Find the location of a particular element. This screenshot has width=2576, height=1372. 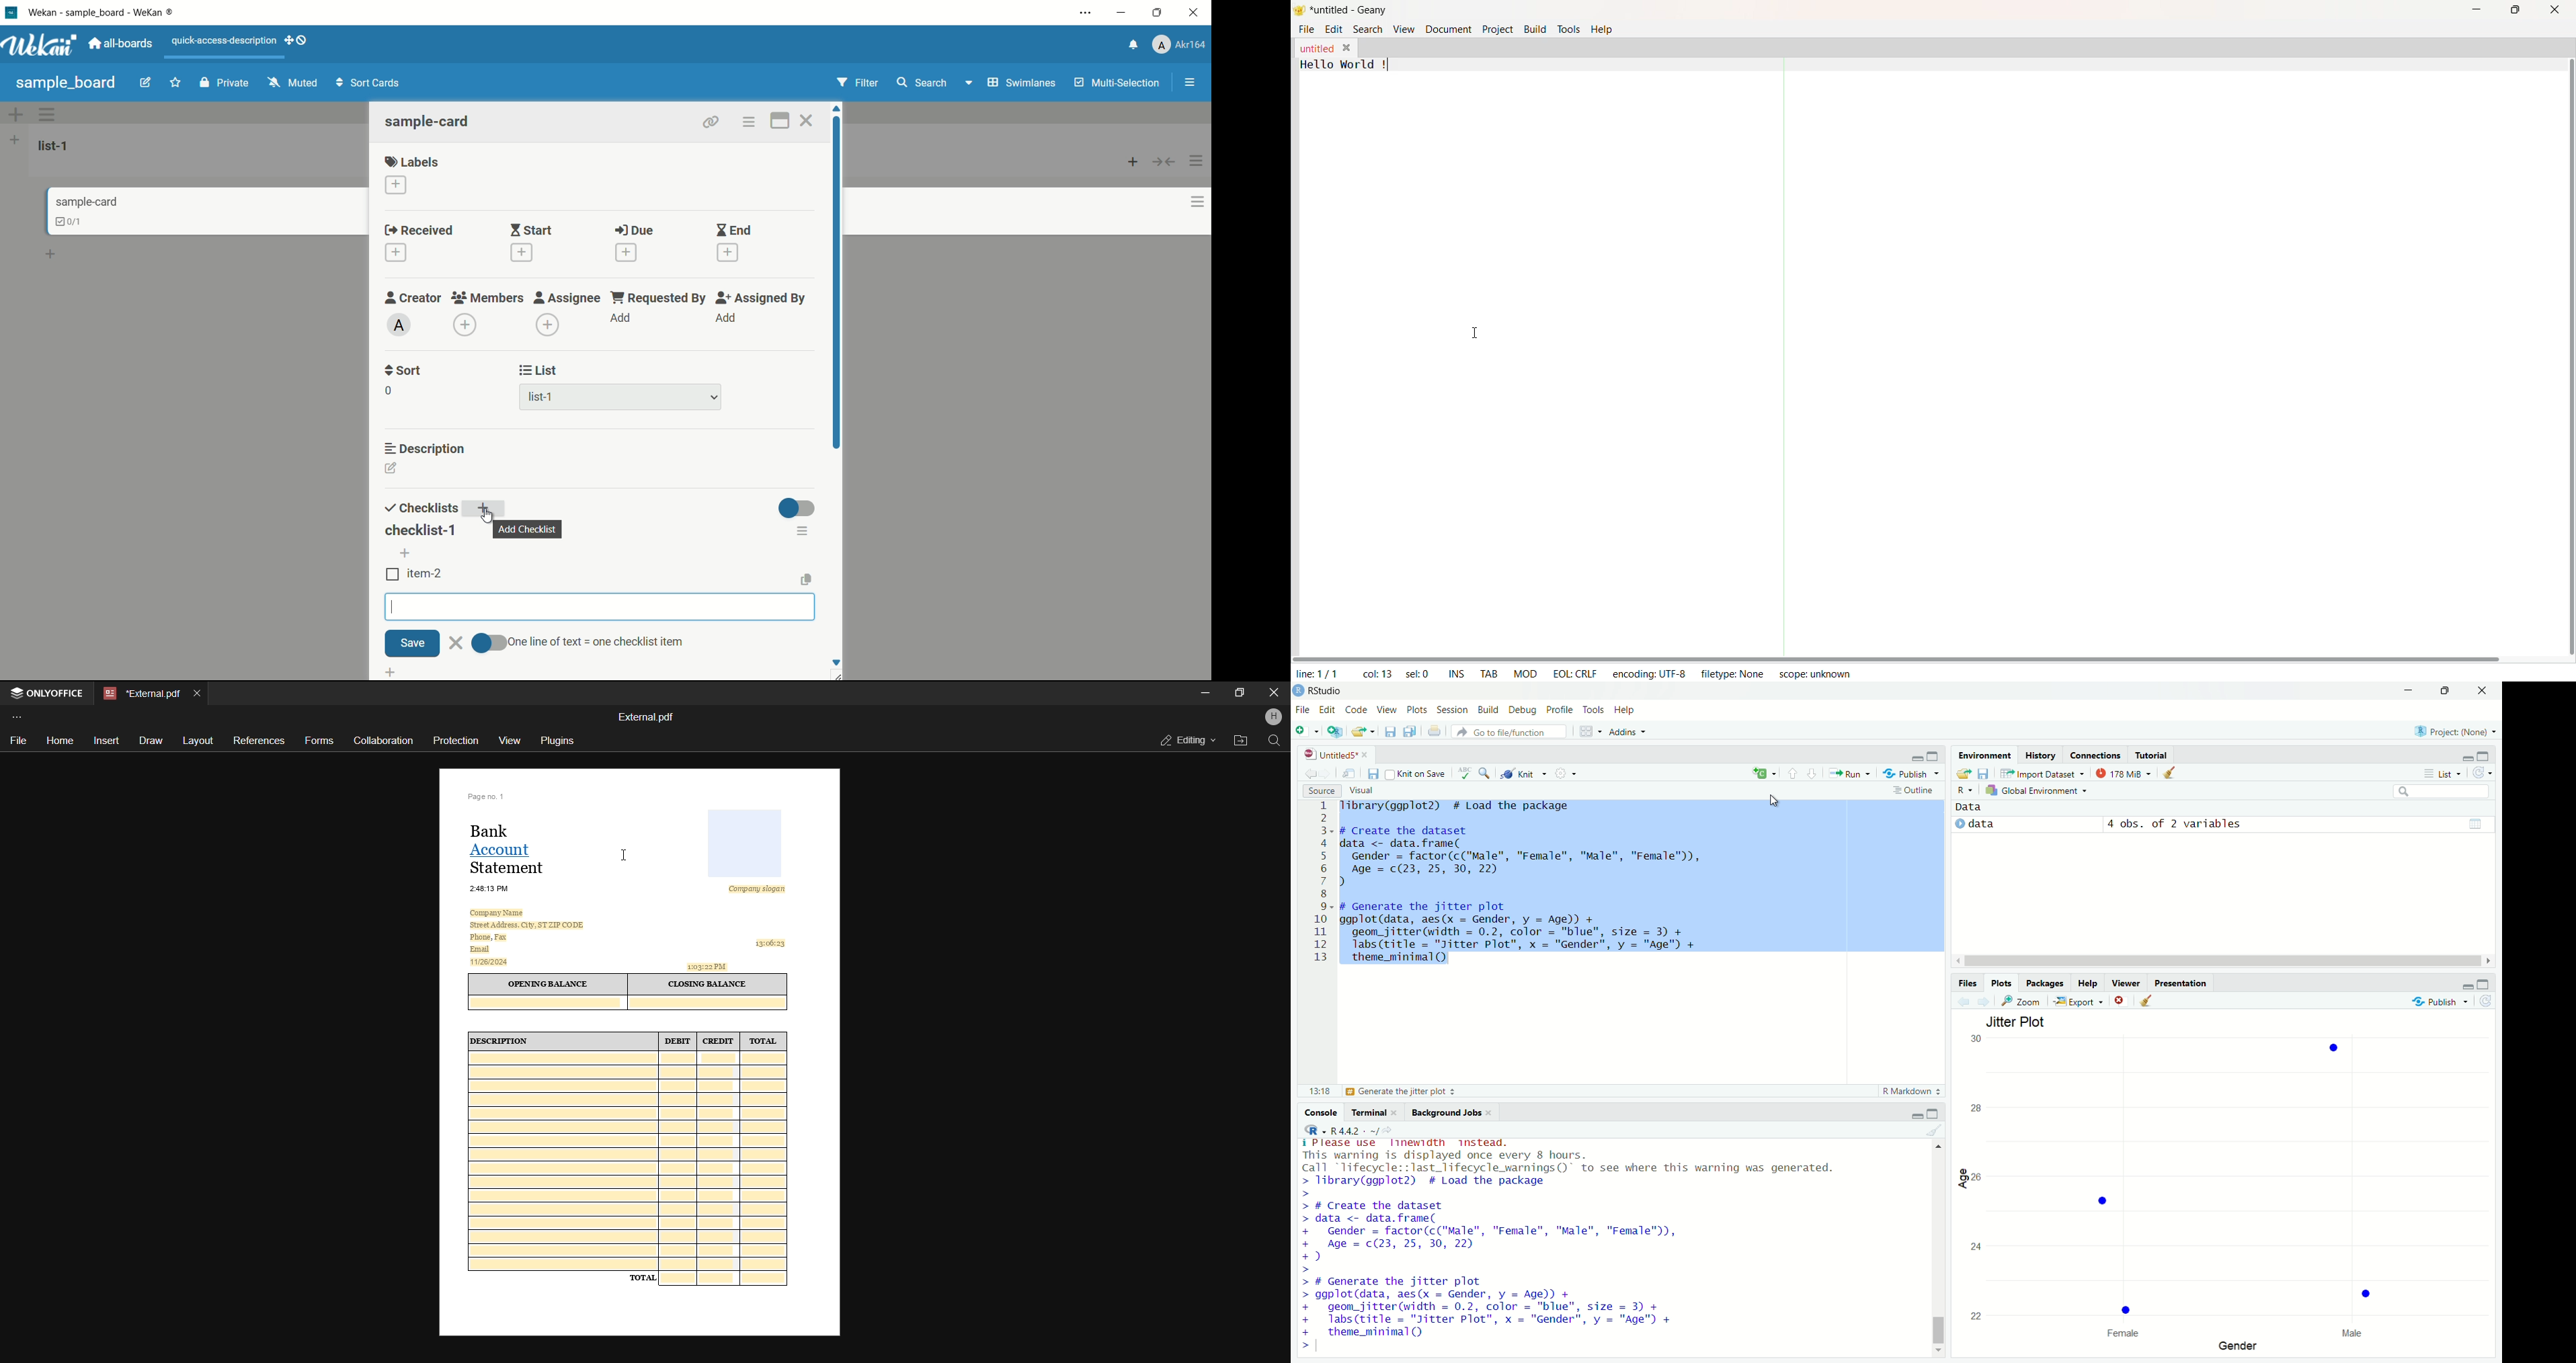

close app is located at coordinates (1197, 13).